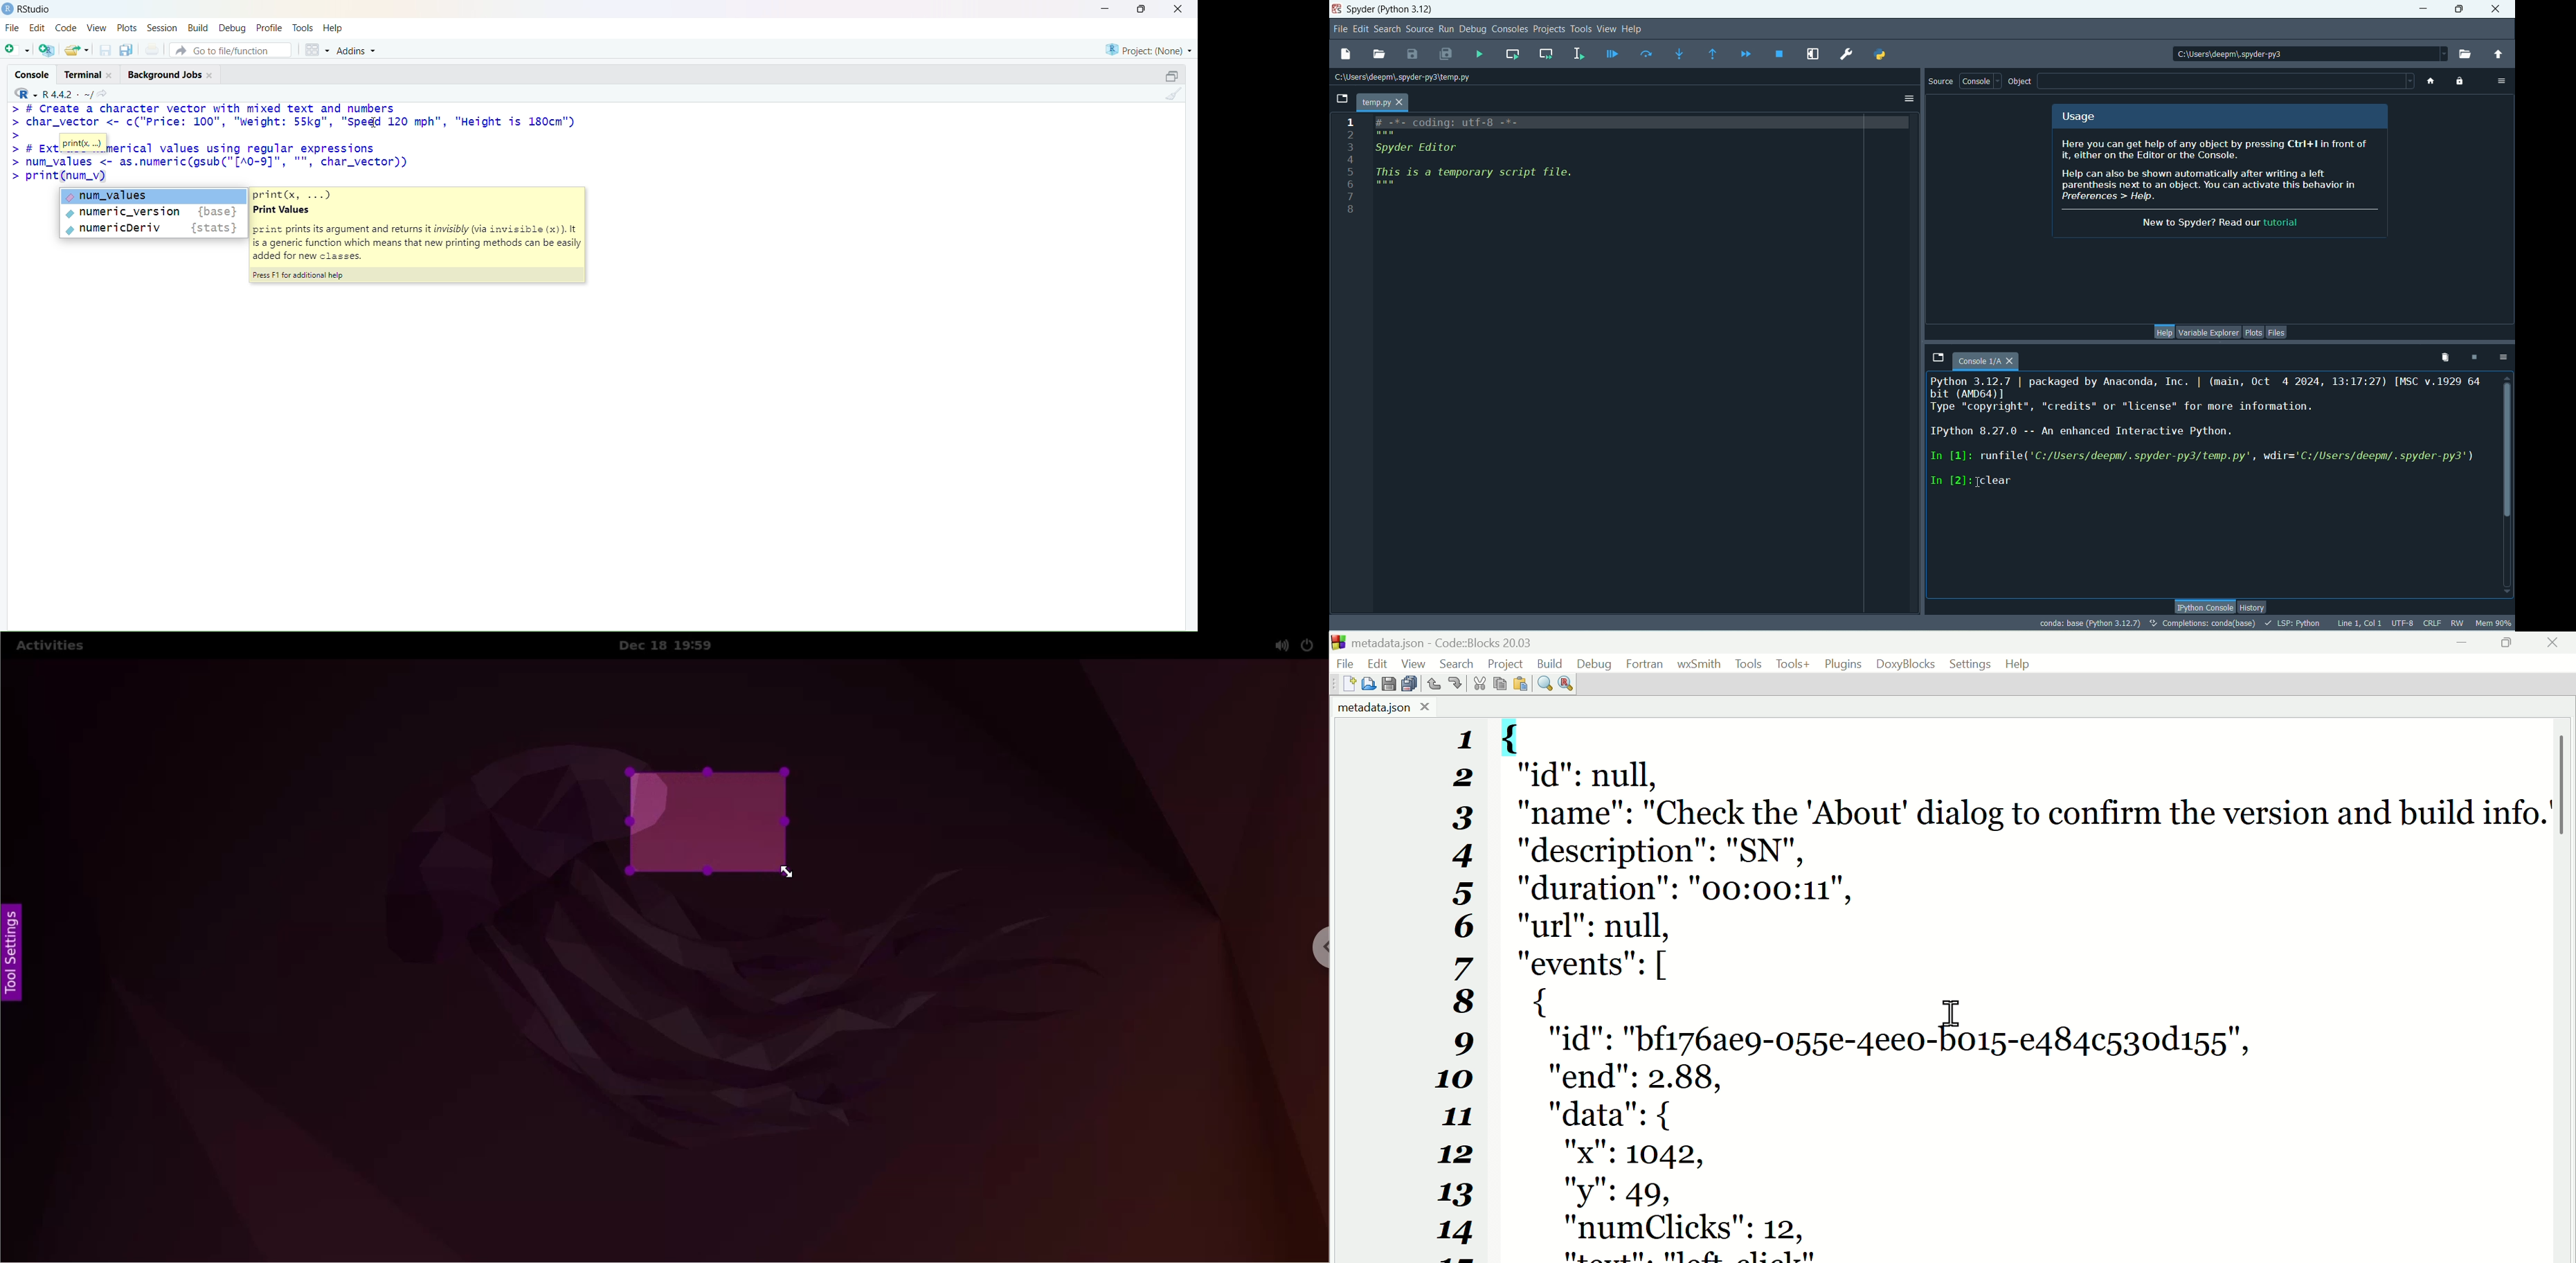  Describe the element at coordinates (1499, 684) in the screenshot. I see `Copy` at that location.